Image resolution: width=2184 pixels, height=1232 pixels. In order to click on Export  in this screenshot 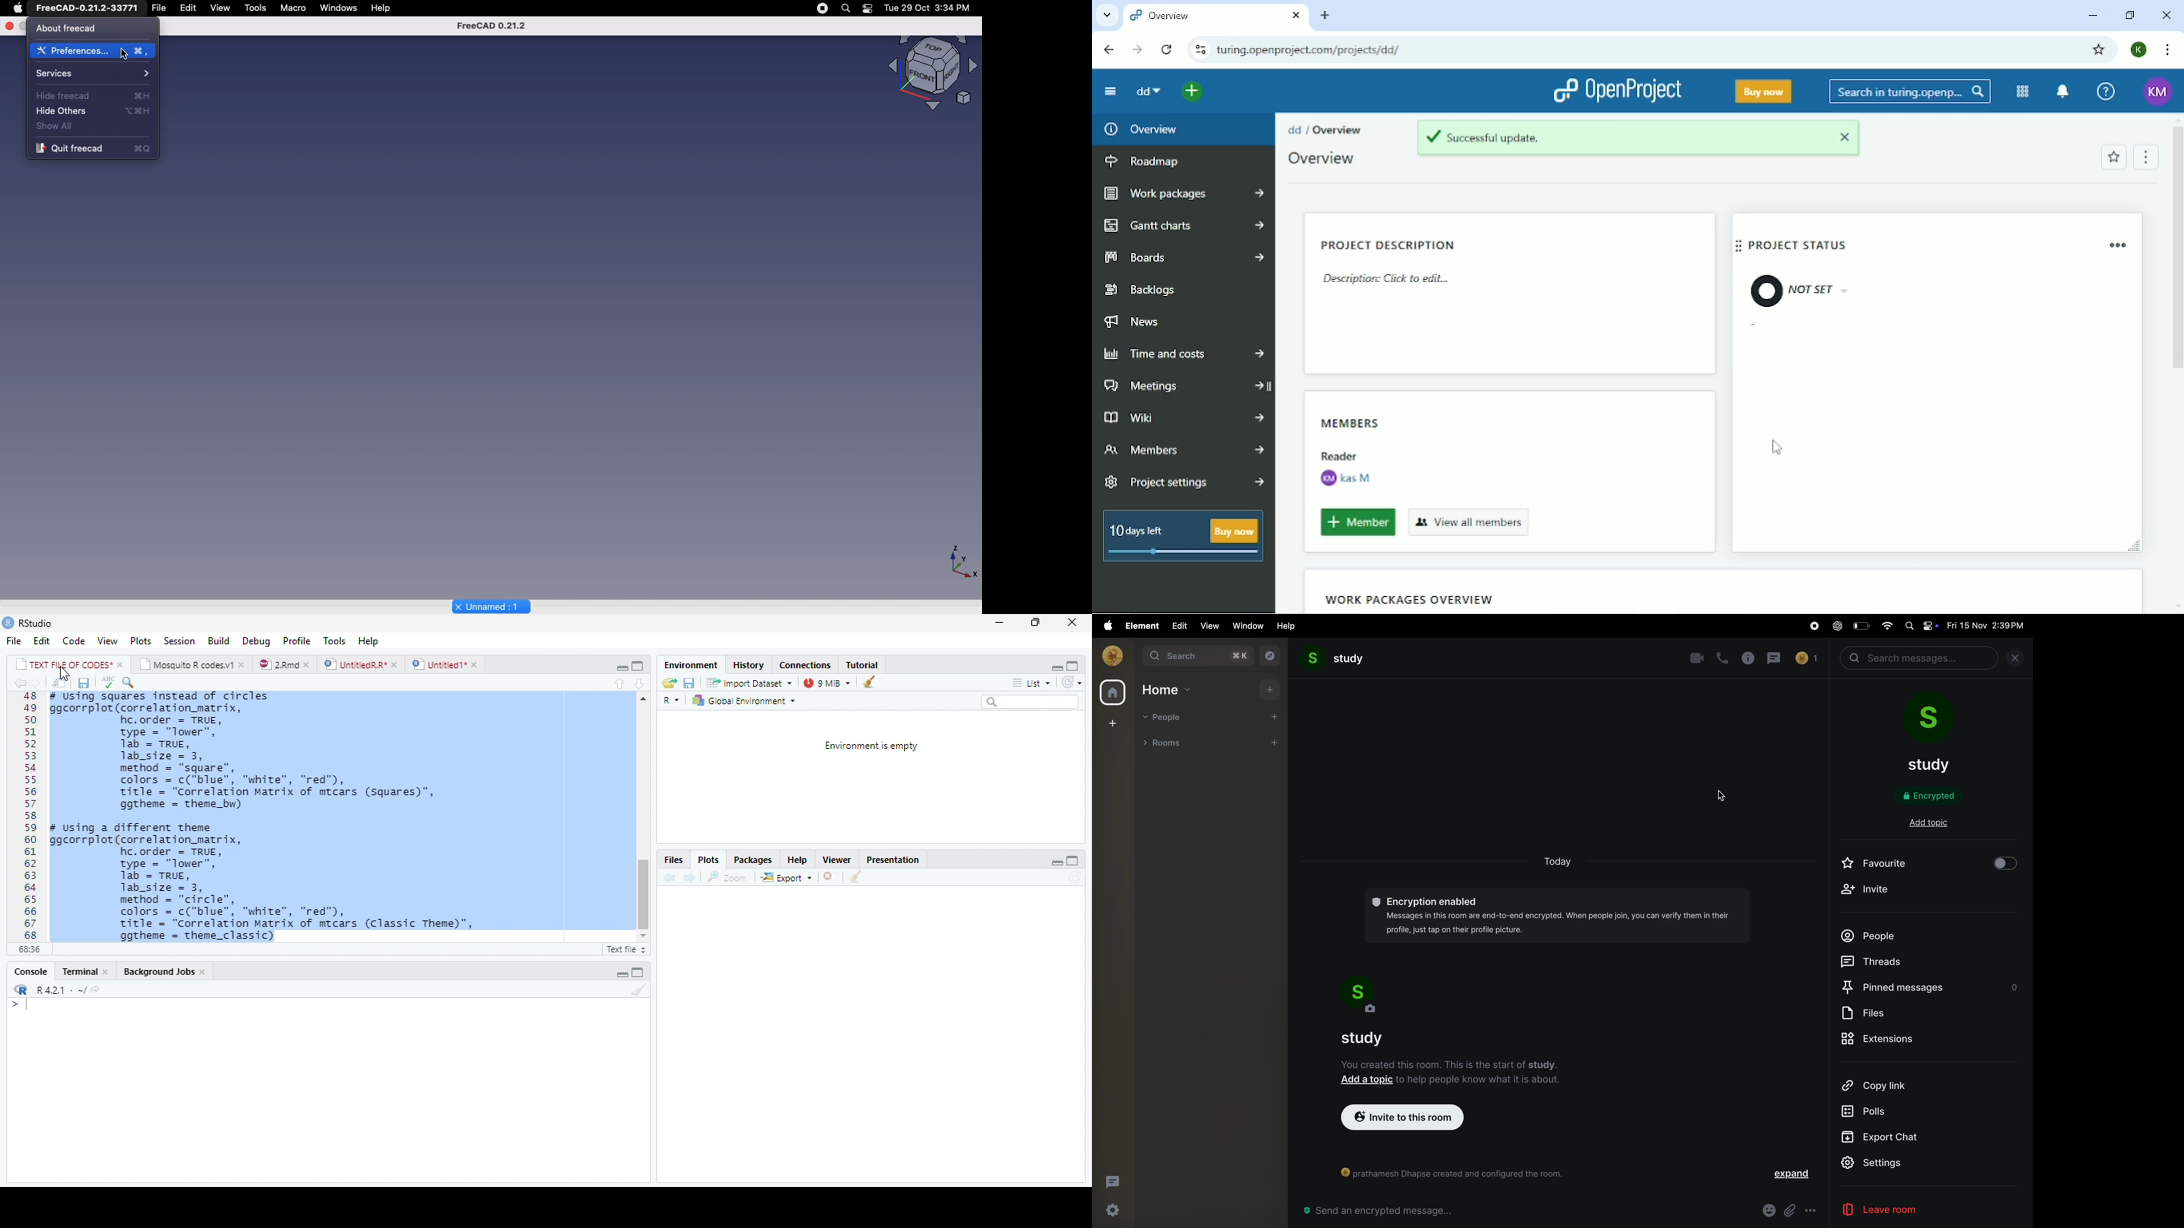, I will do `click(786, 878)`.